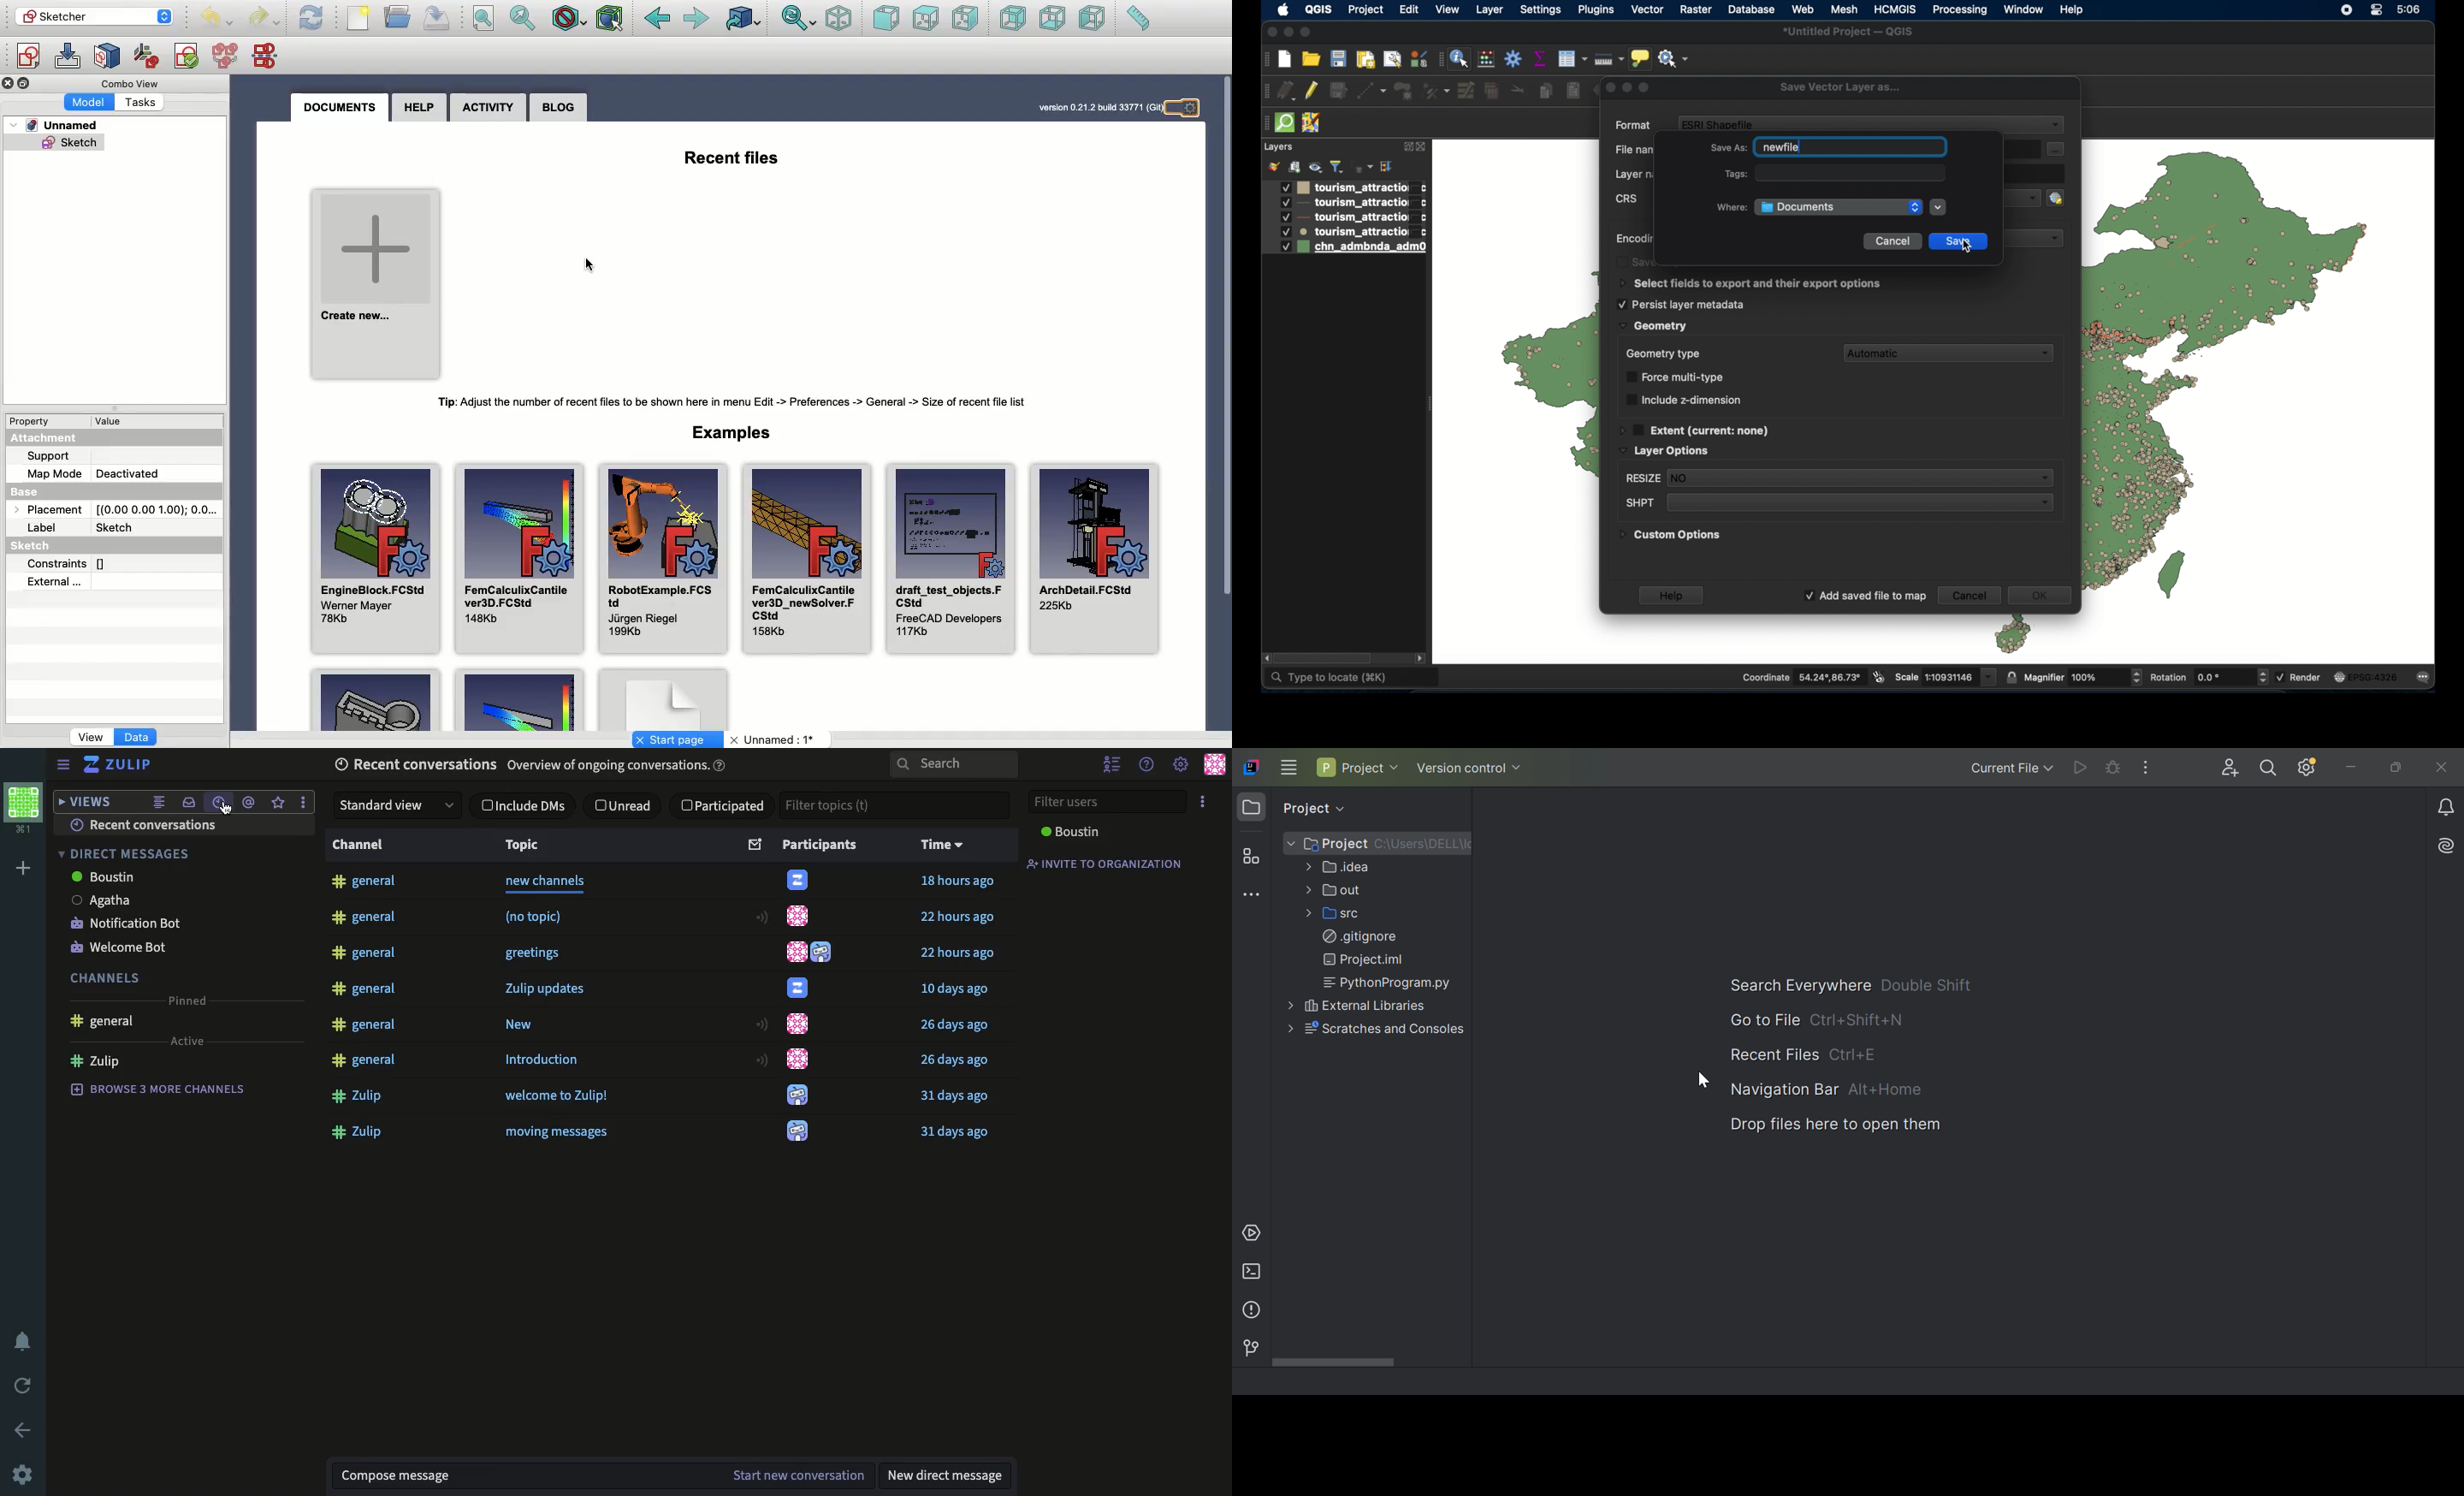  I want to click on new, so click(529, 1026).